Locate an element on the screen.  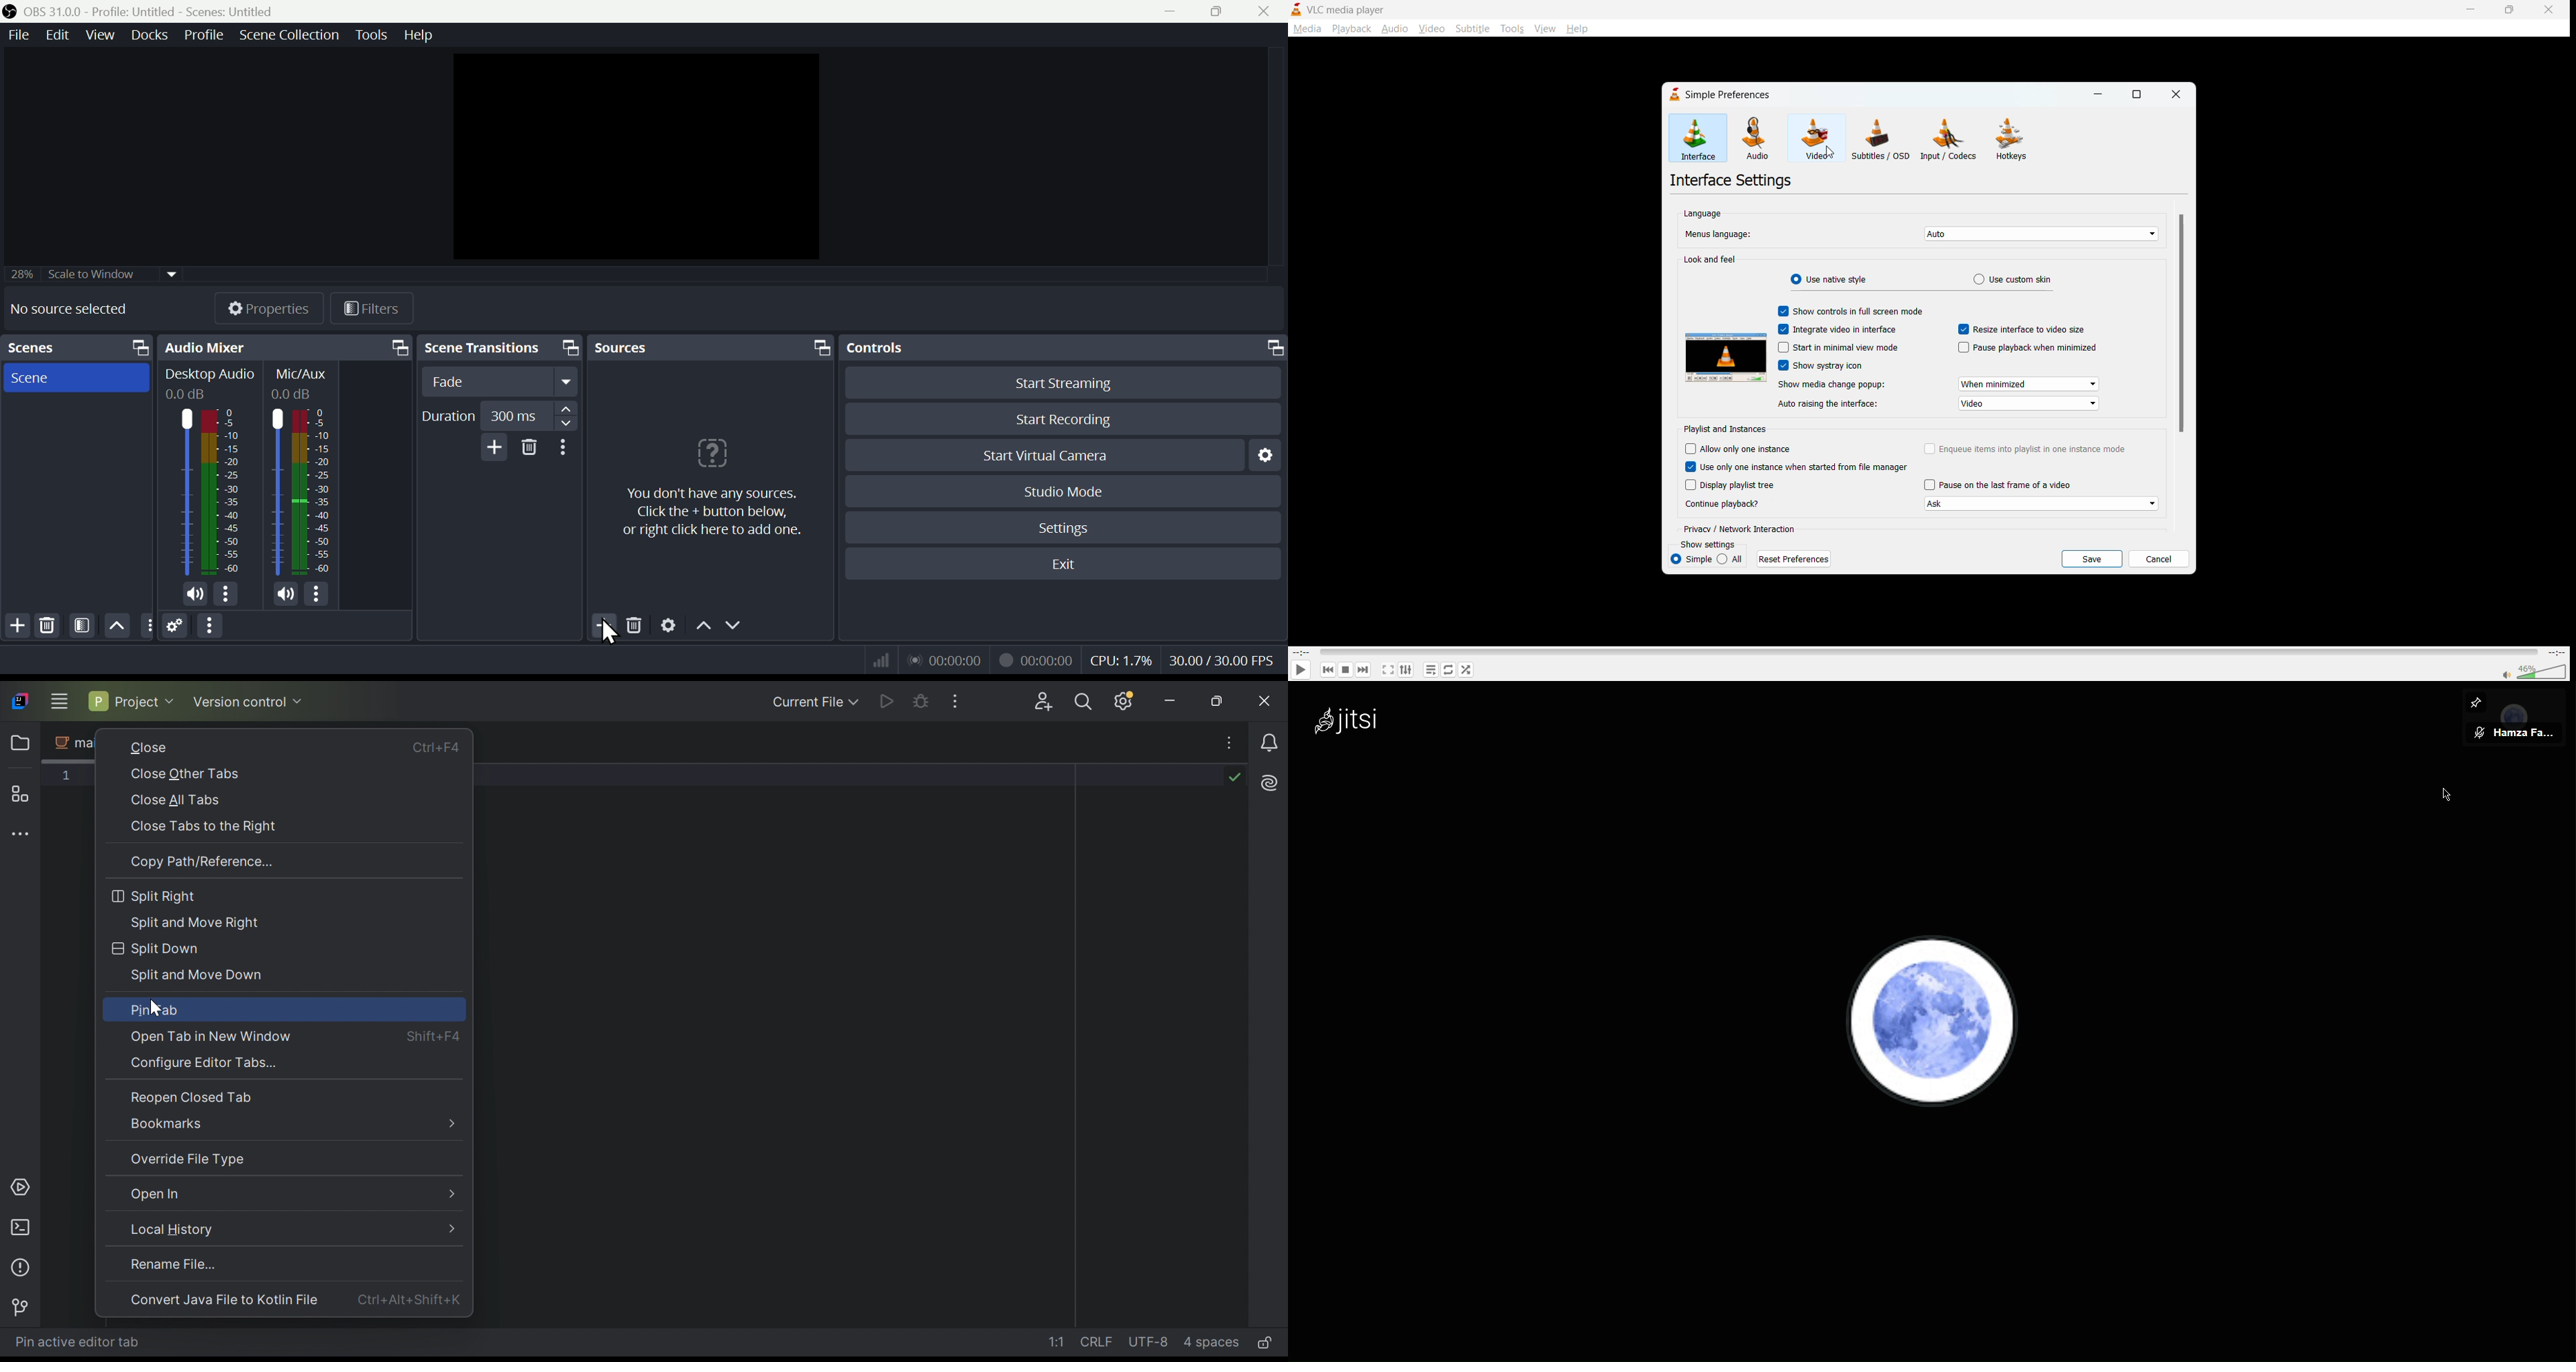
Delete is located at coordinates (47, 626).